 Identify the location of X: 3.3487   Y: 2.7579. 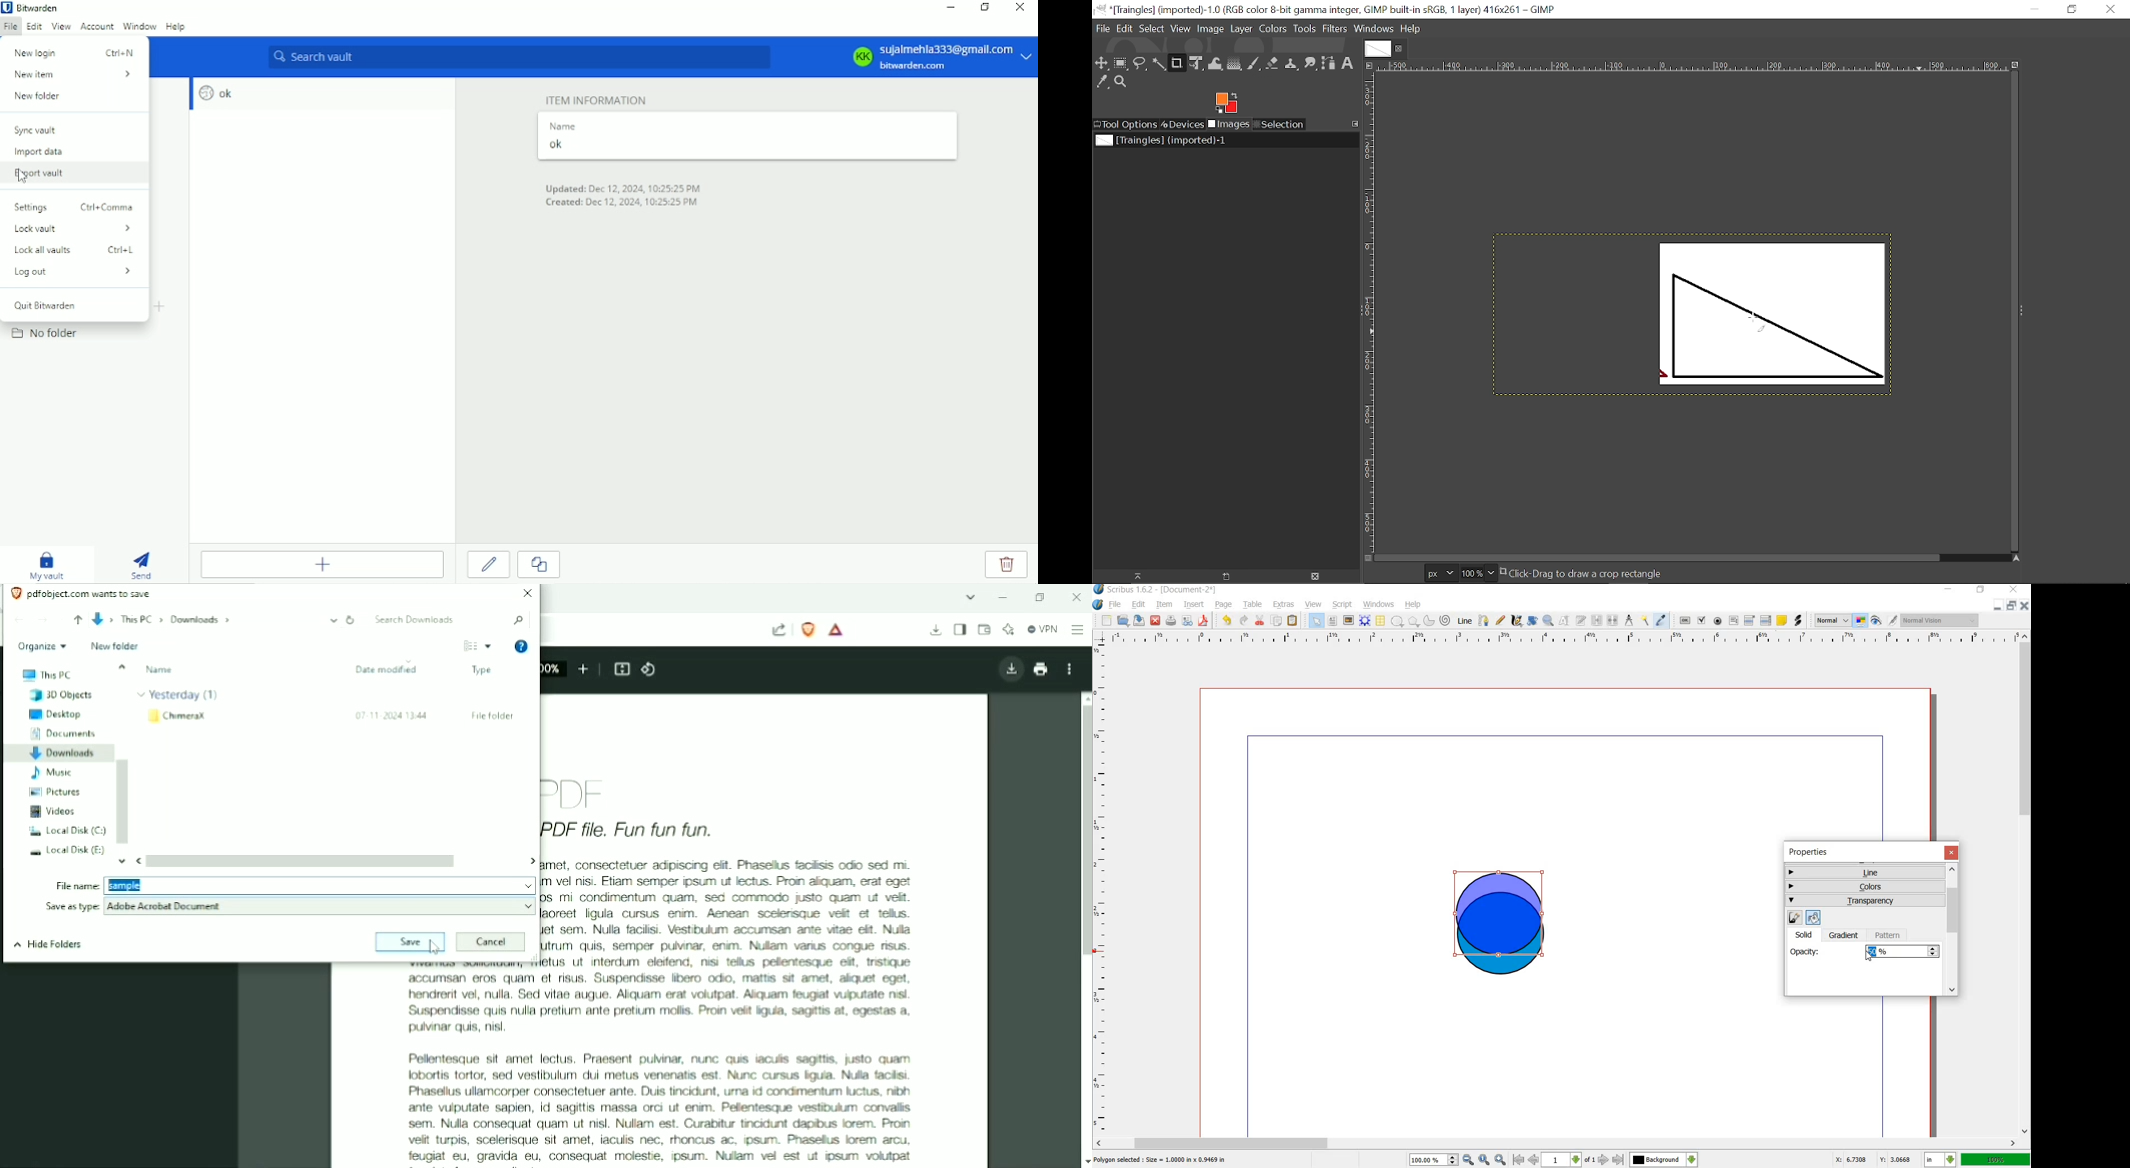
(1874, 1159).